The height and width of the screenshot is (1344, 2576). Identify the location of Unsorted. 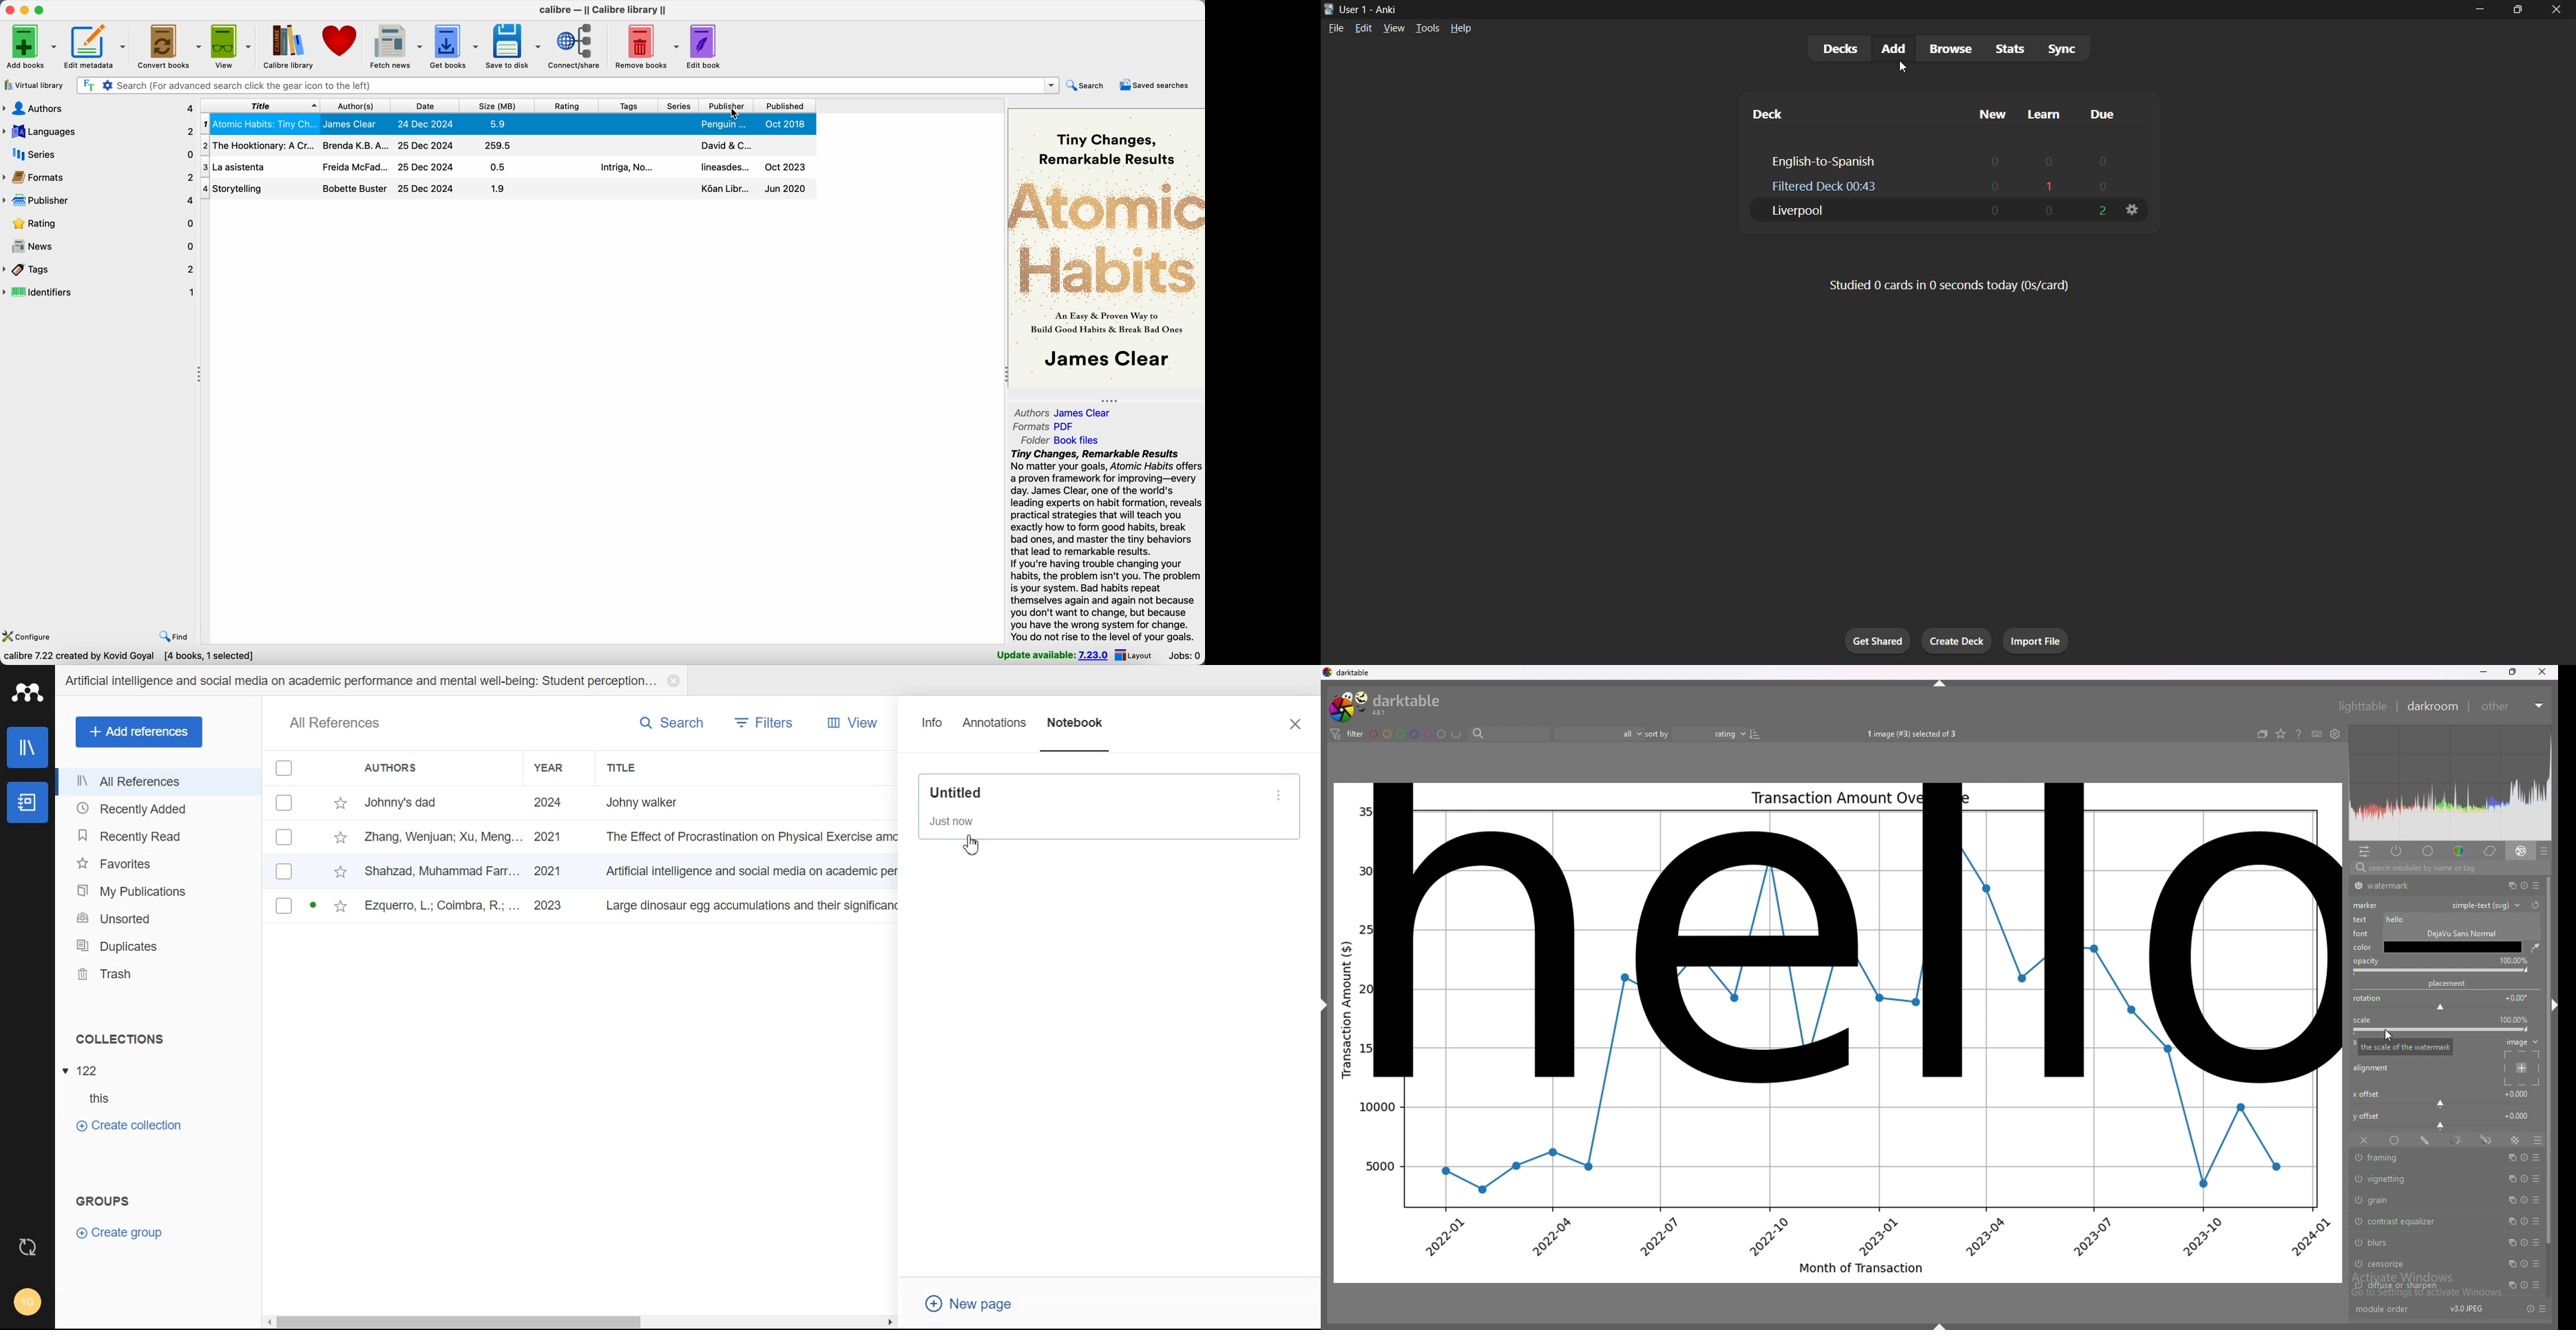
(158, 918).